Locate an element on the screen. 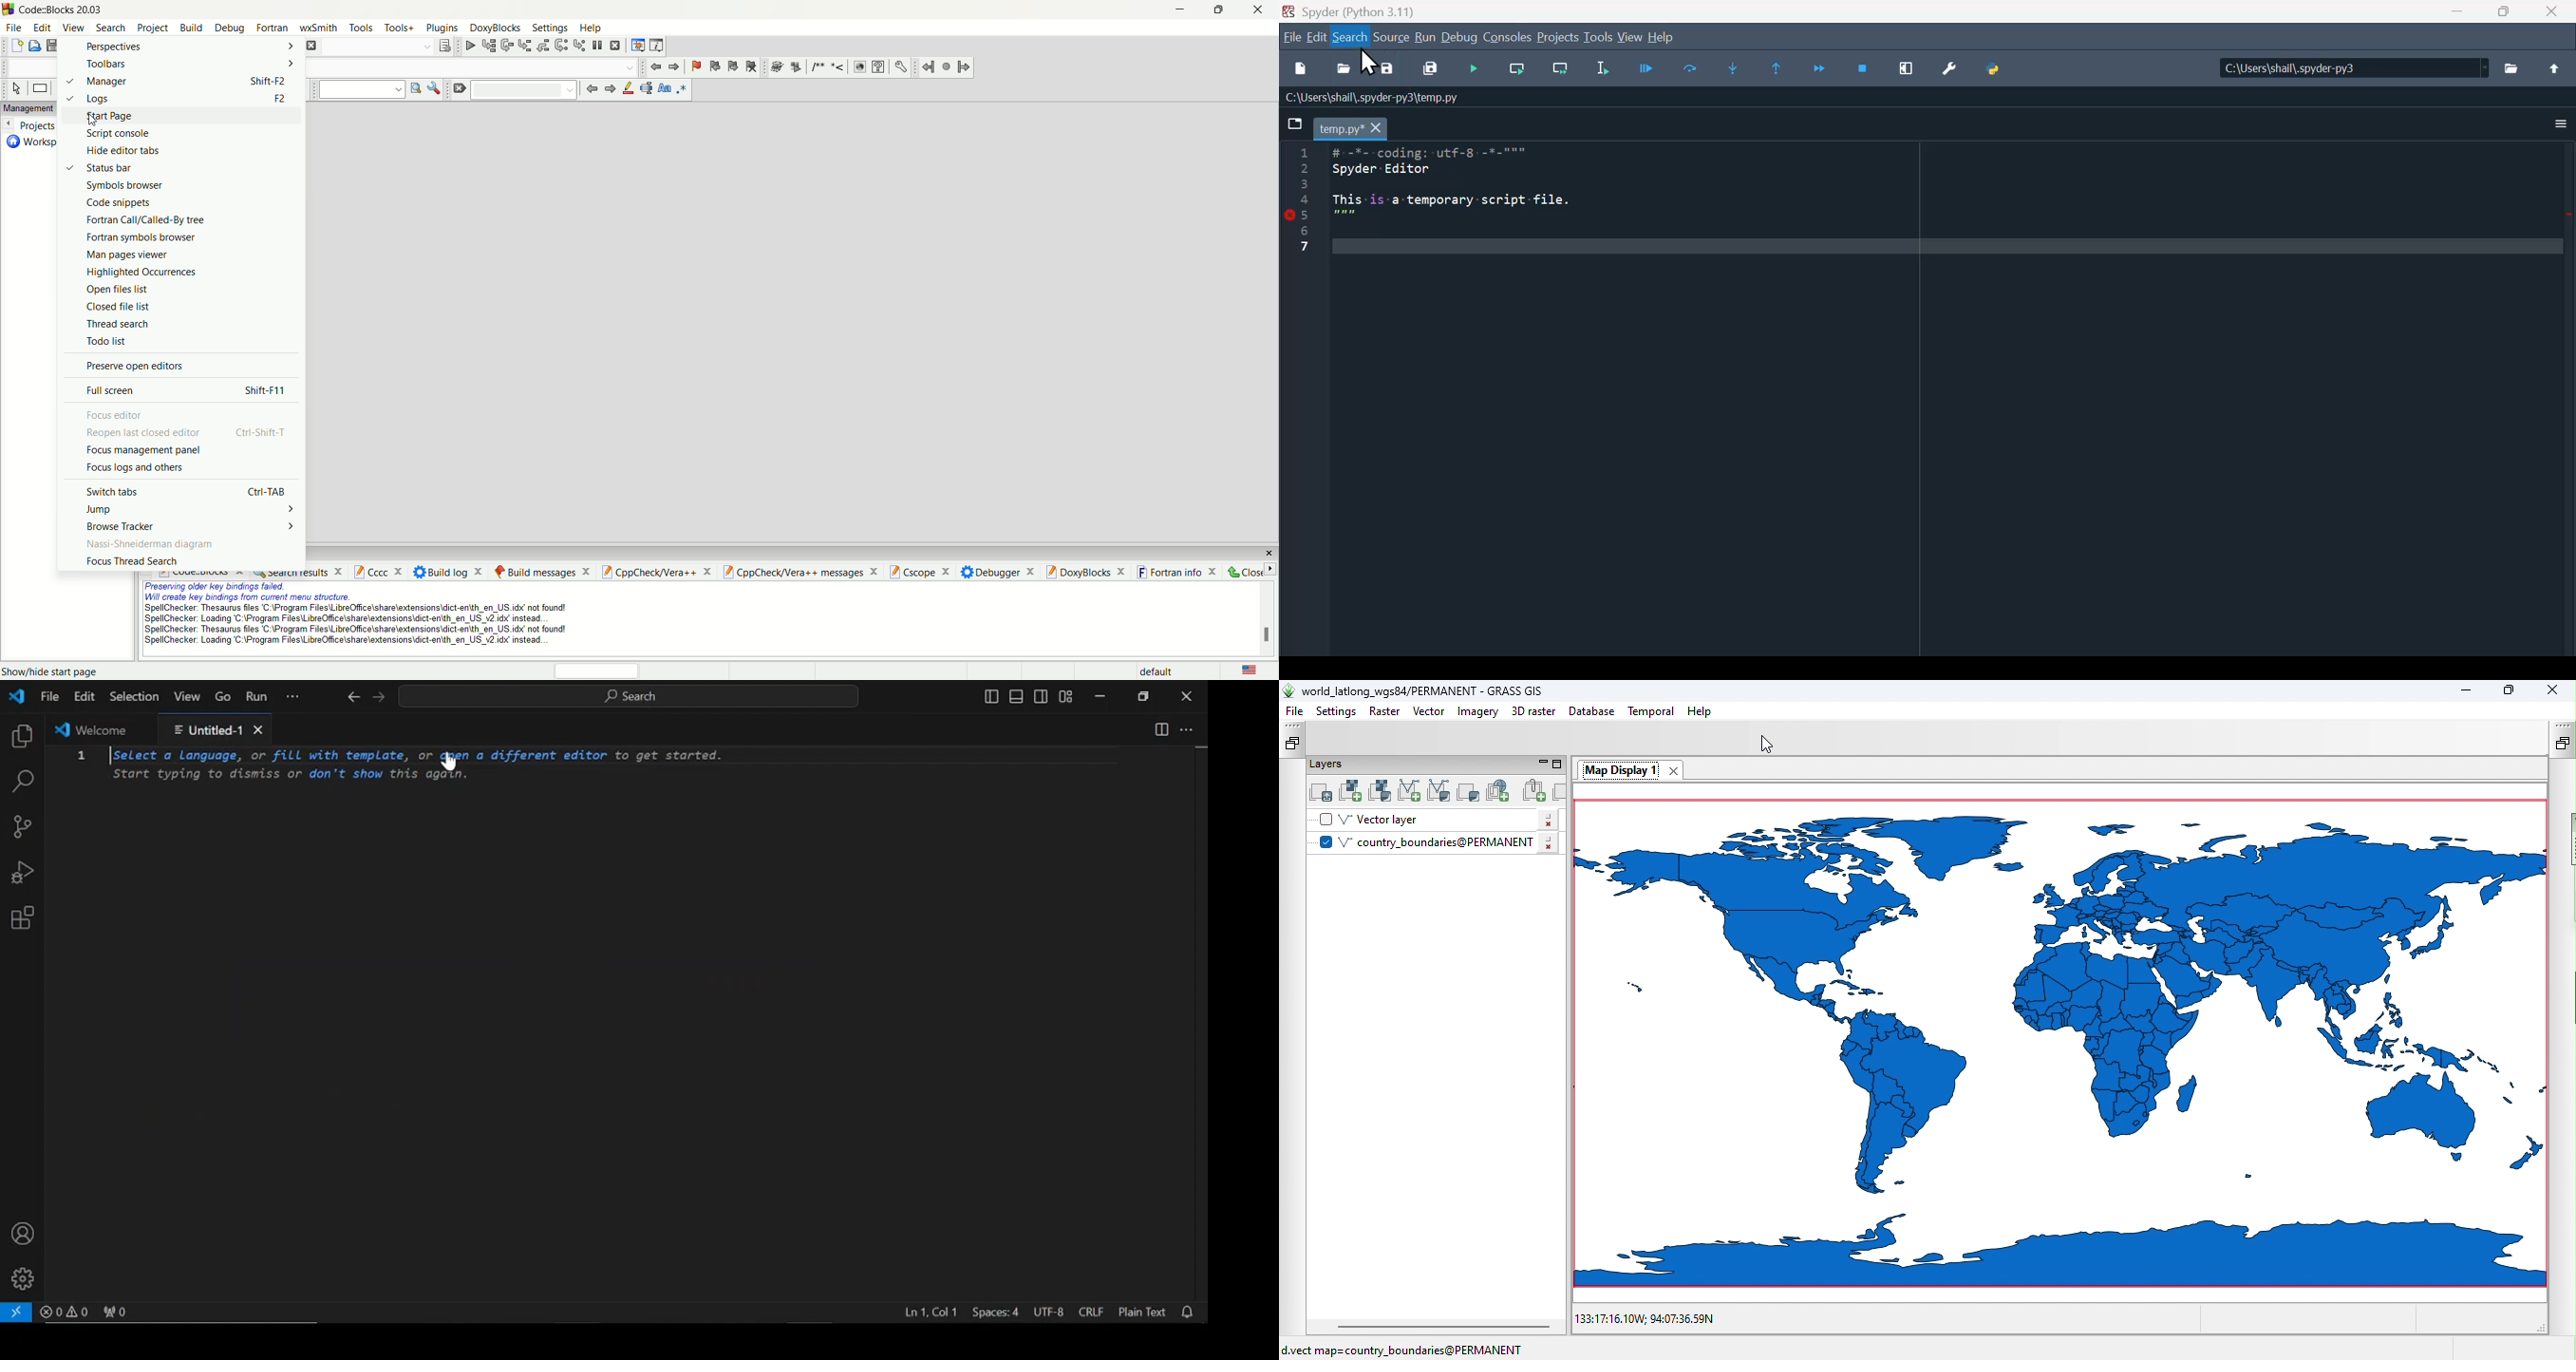 This screenshot has height=1372, width=2576. doxyblocks is located at coordinates (1087, 571).